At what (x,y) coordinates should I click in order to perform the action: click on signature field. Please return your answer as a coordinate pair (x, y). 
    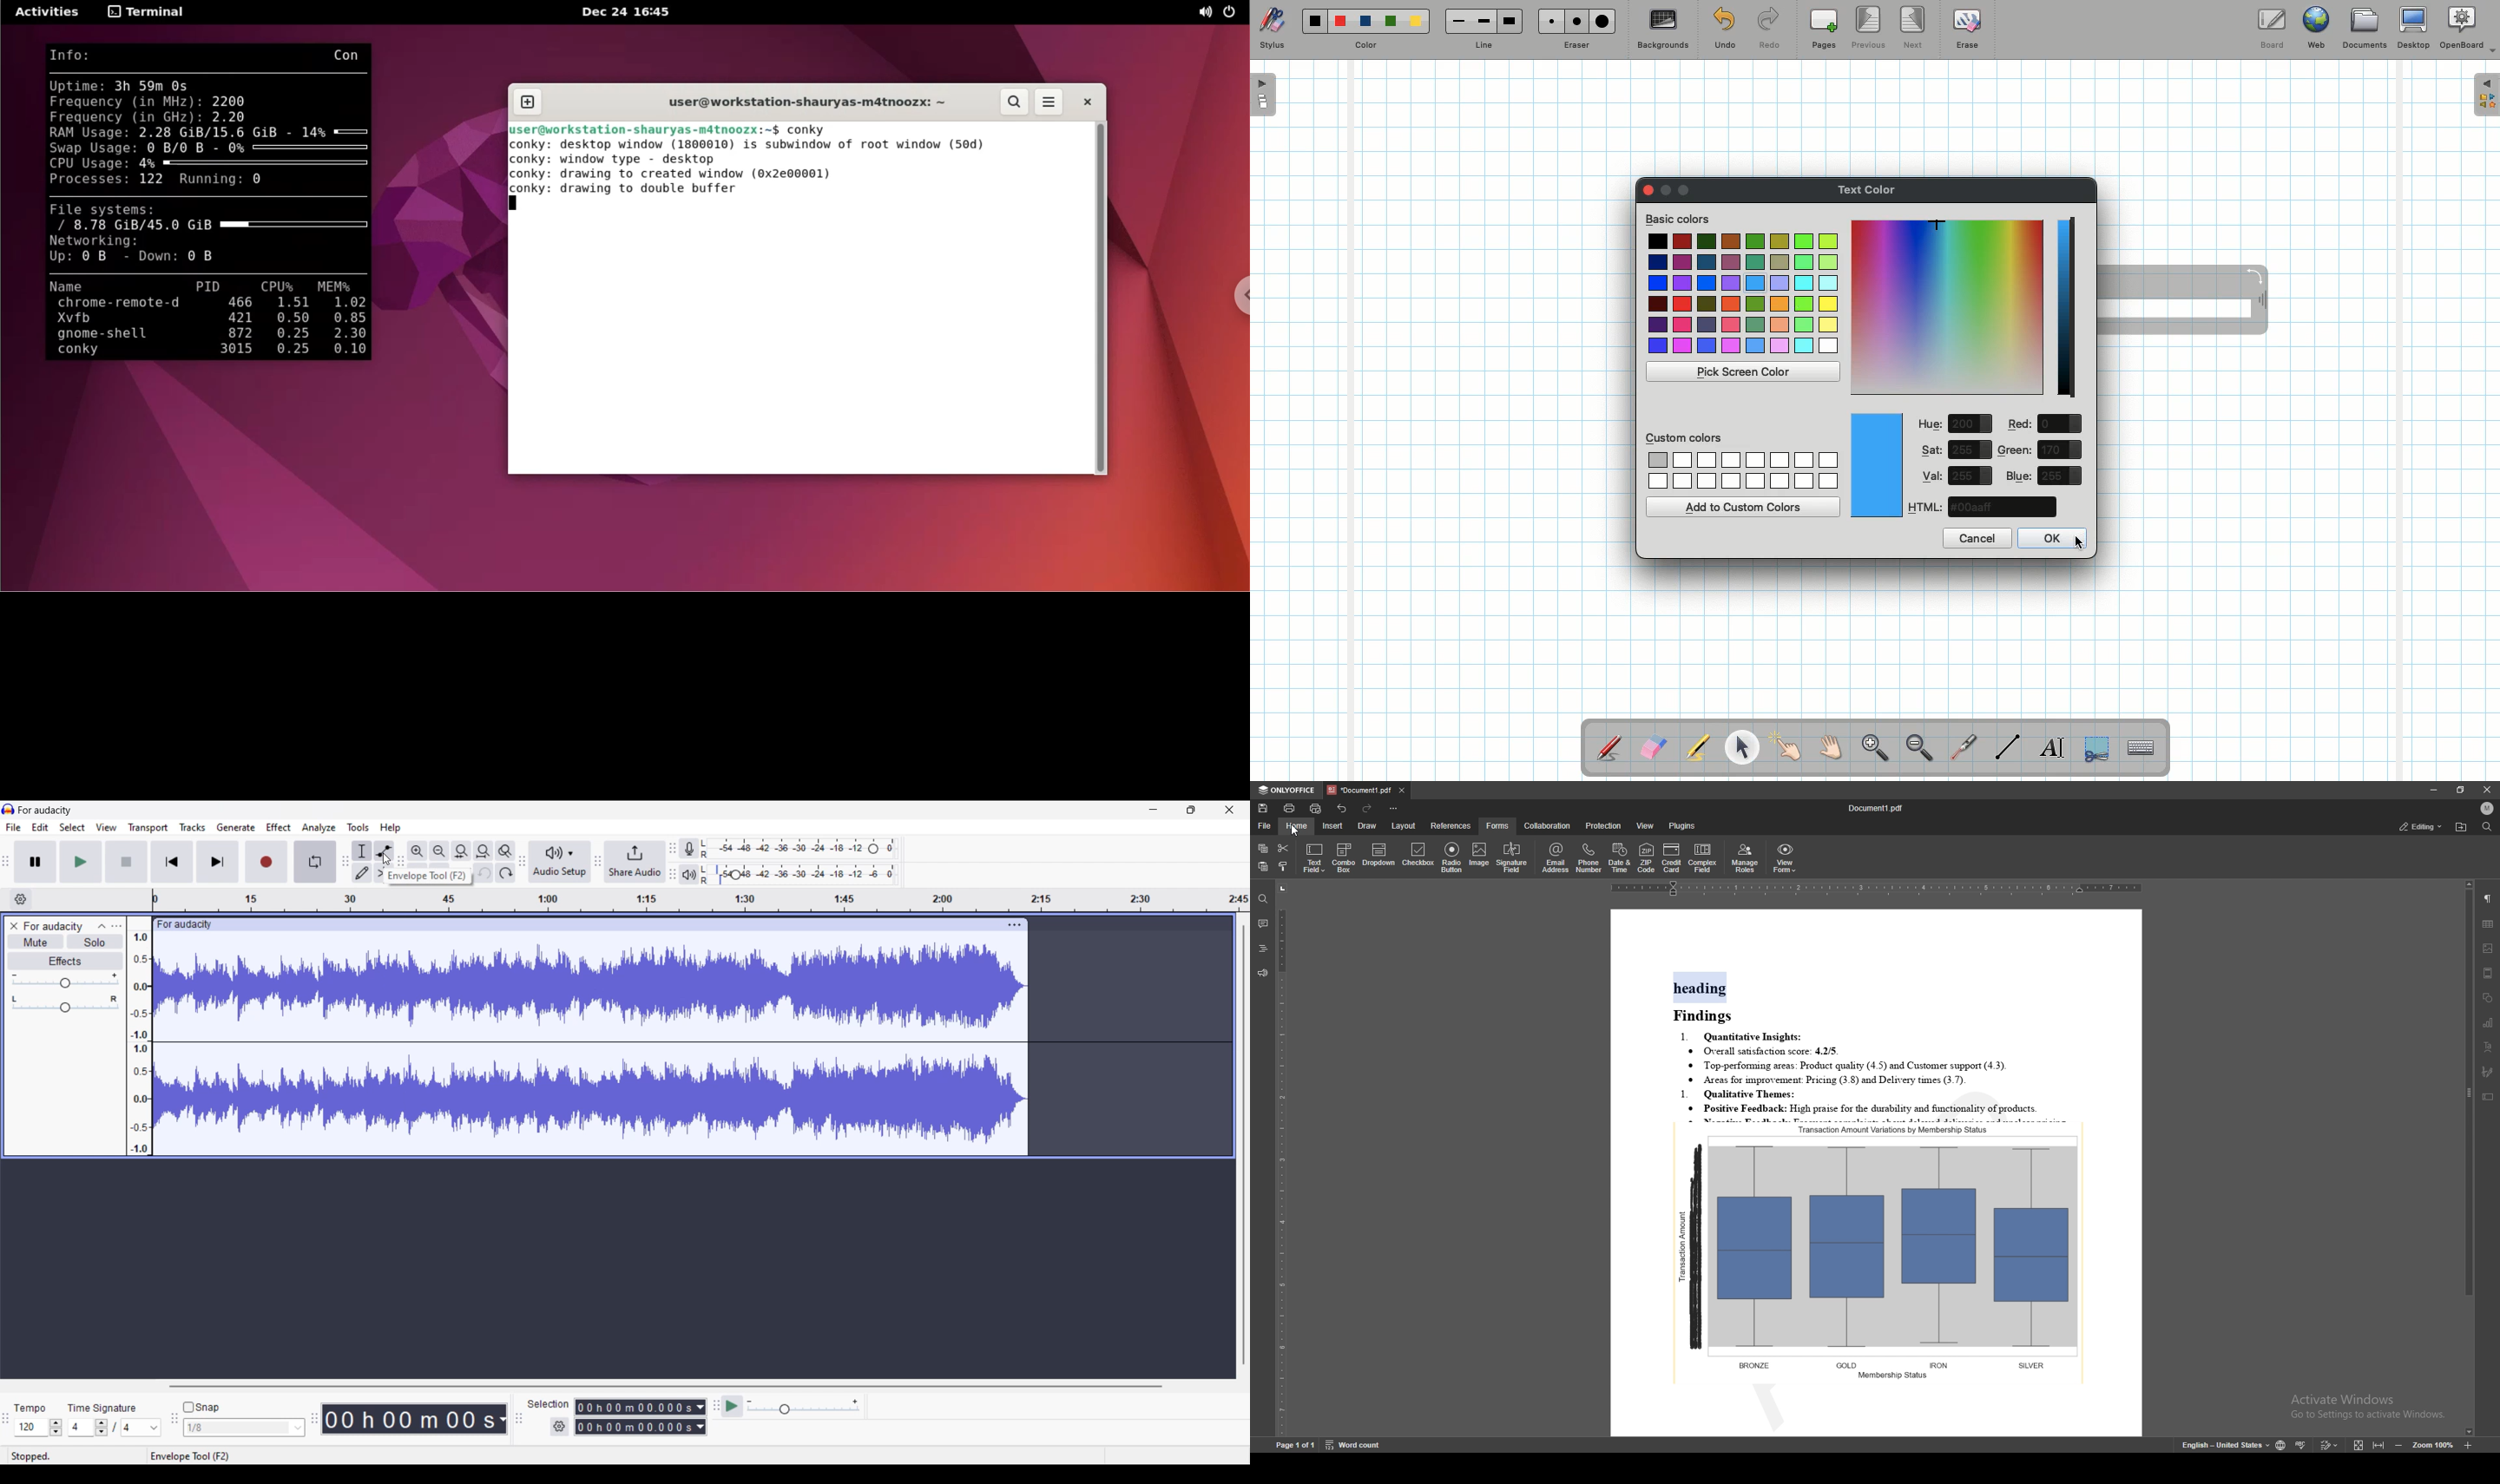
    Looking at the image, I should click on (1512, 857).